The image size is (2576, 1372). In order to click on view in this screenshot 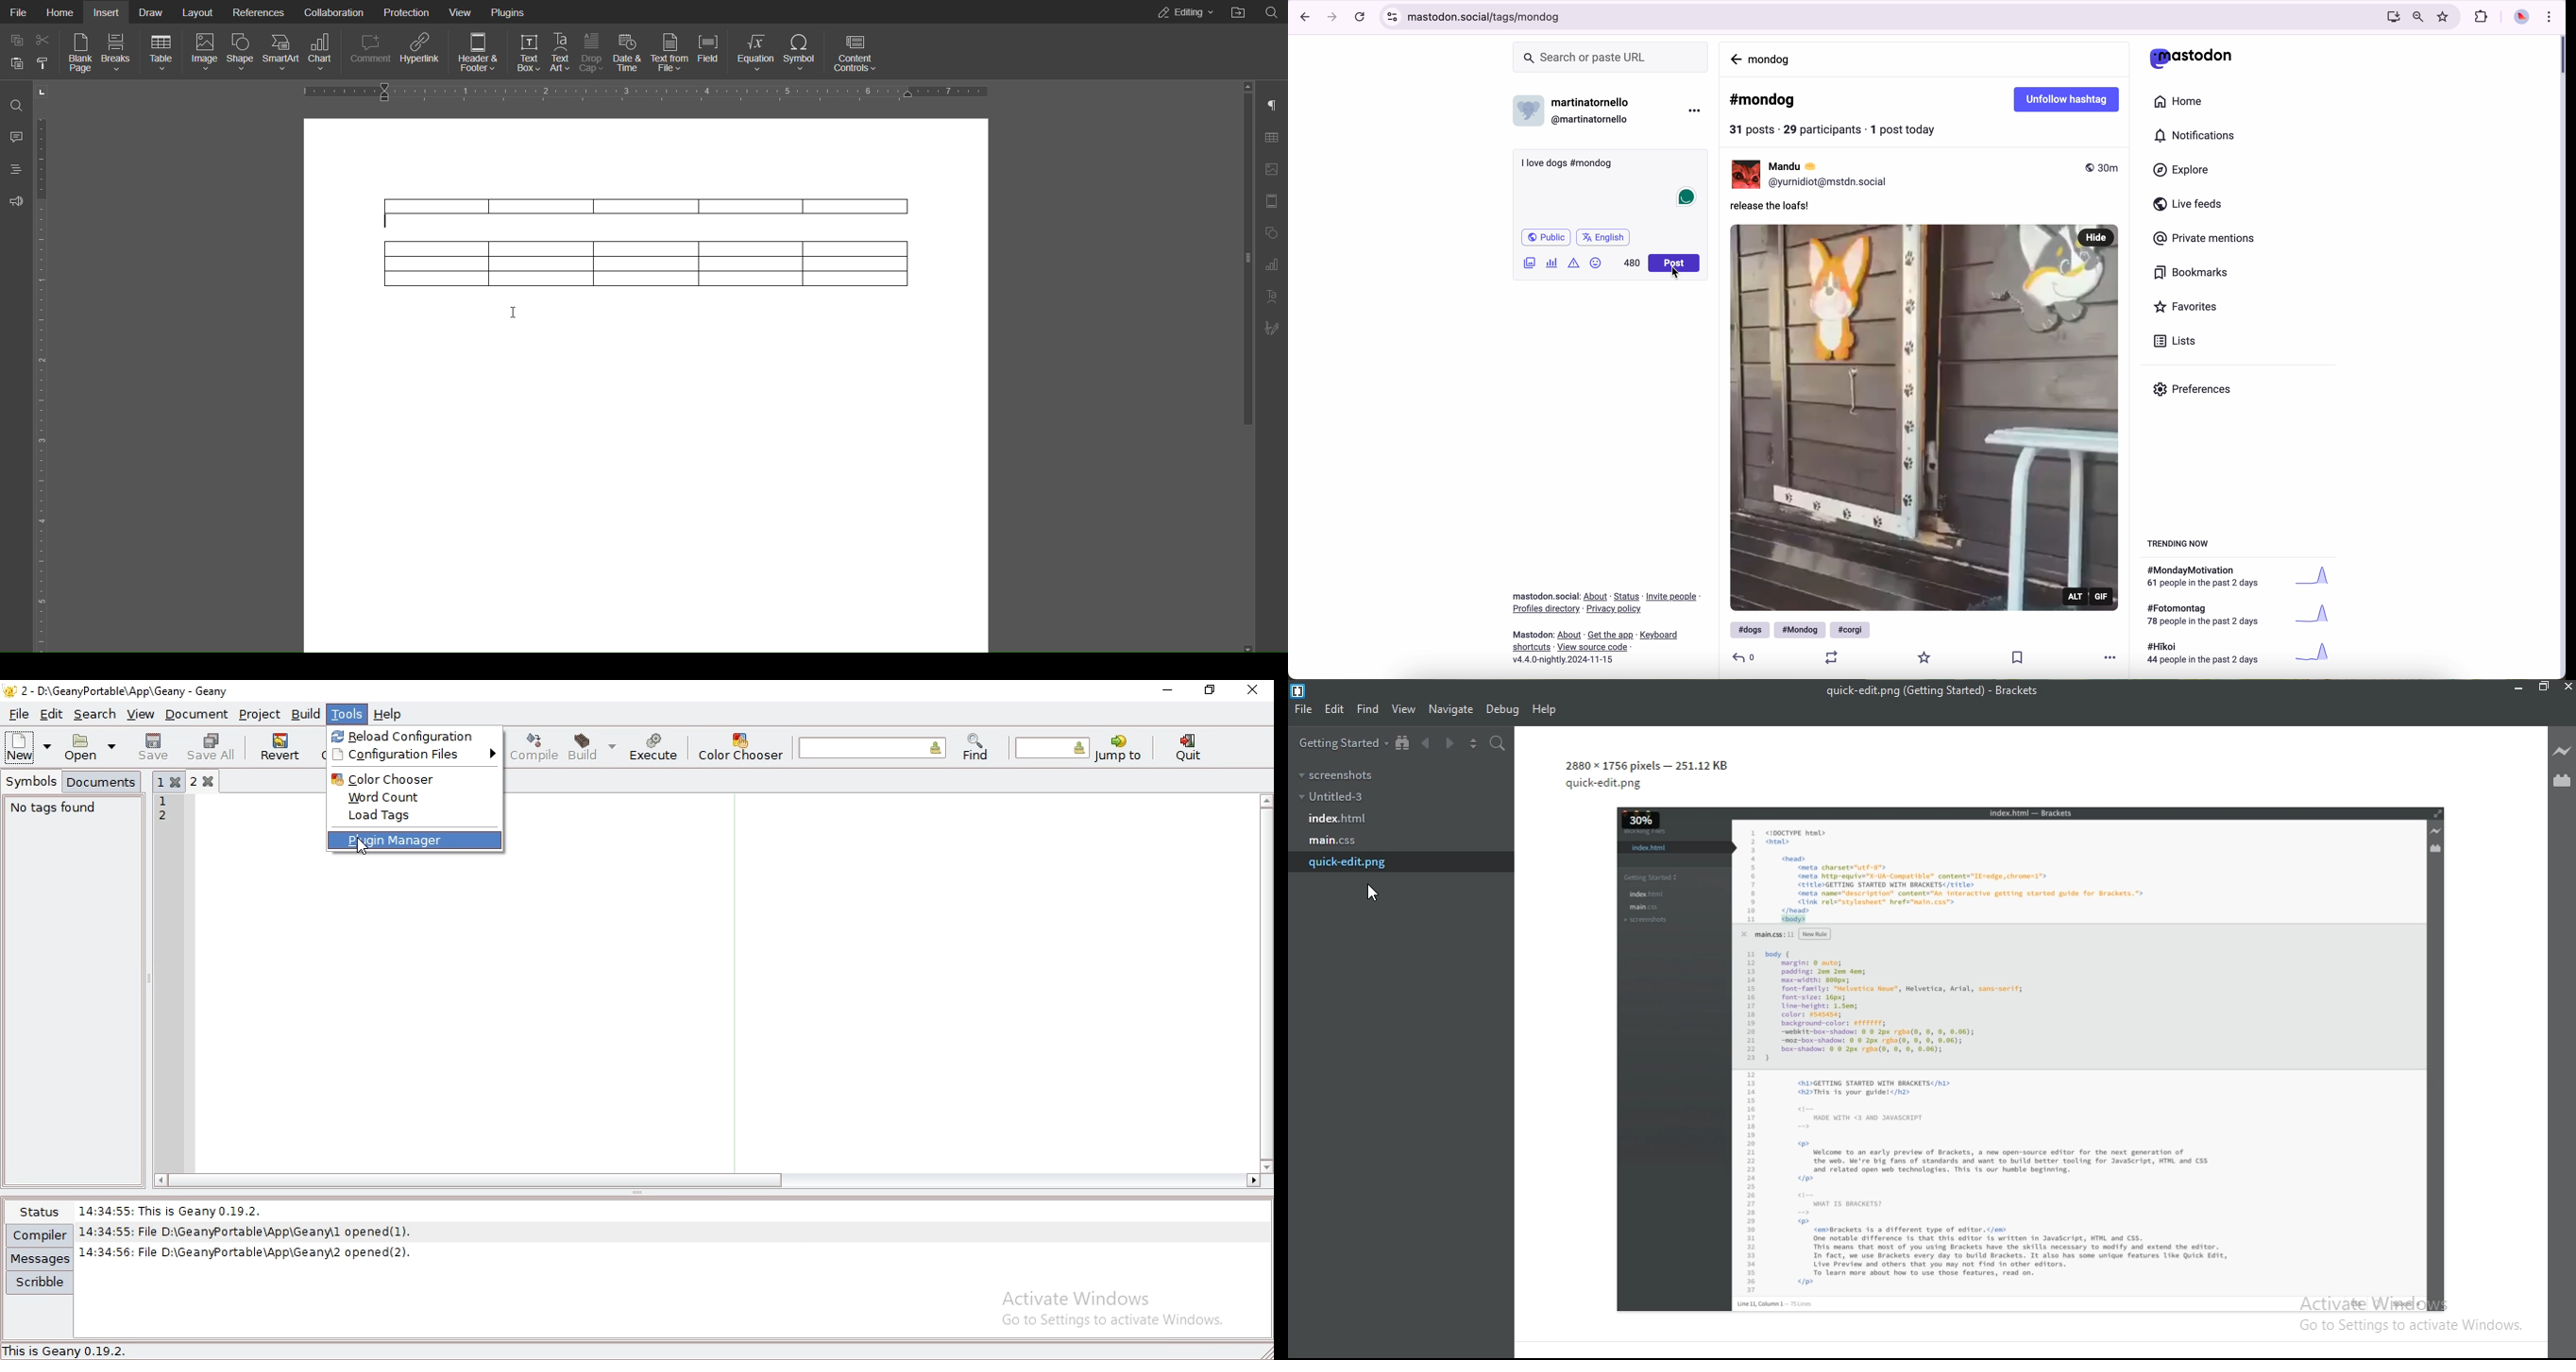, I will do `click(1402, 710)`.